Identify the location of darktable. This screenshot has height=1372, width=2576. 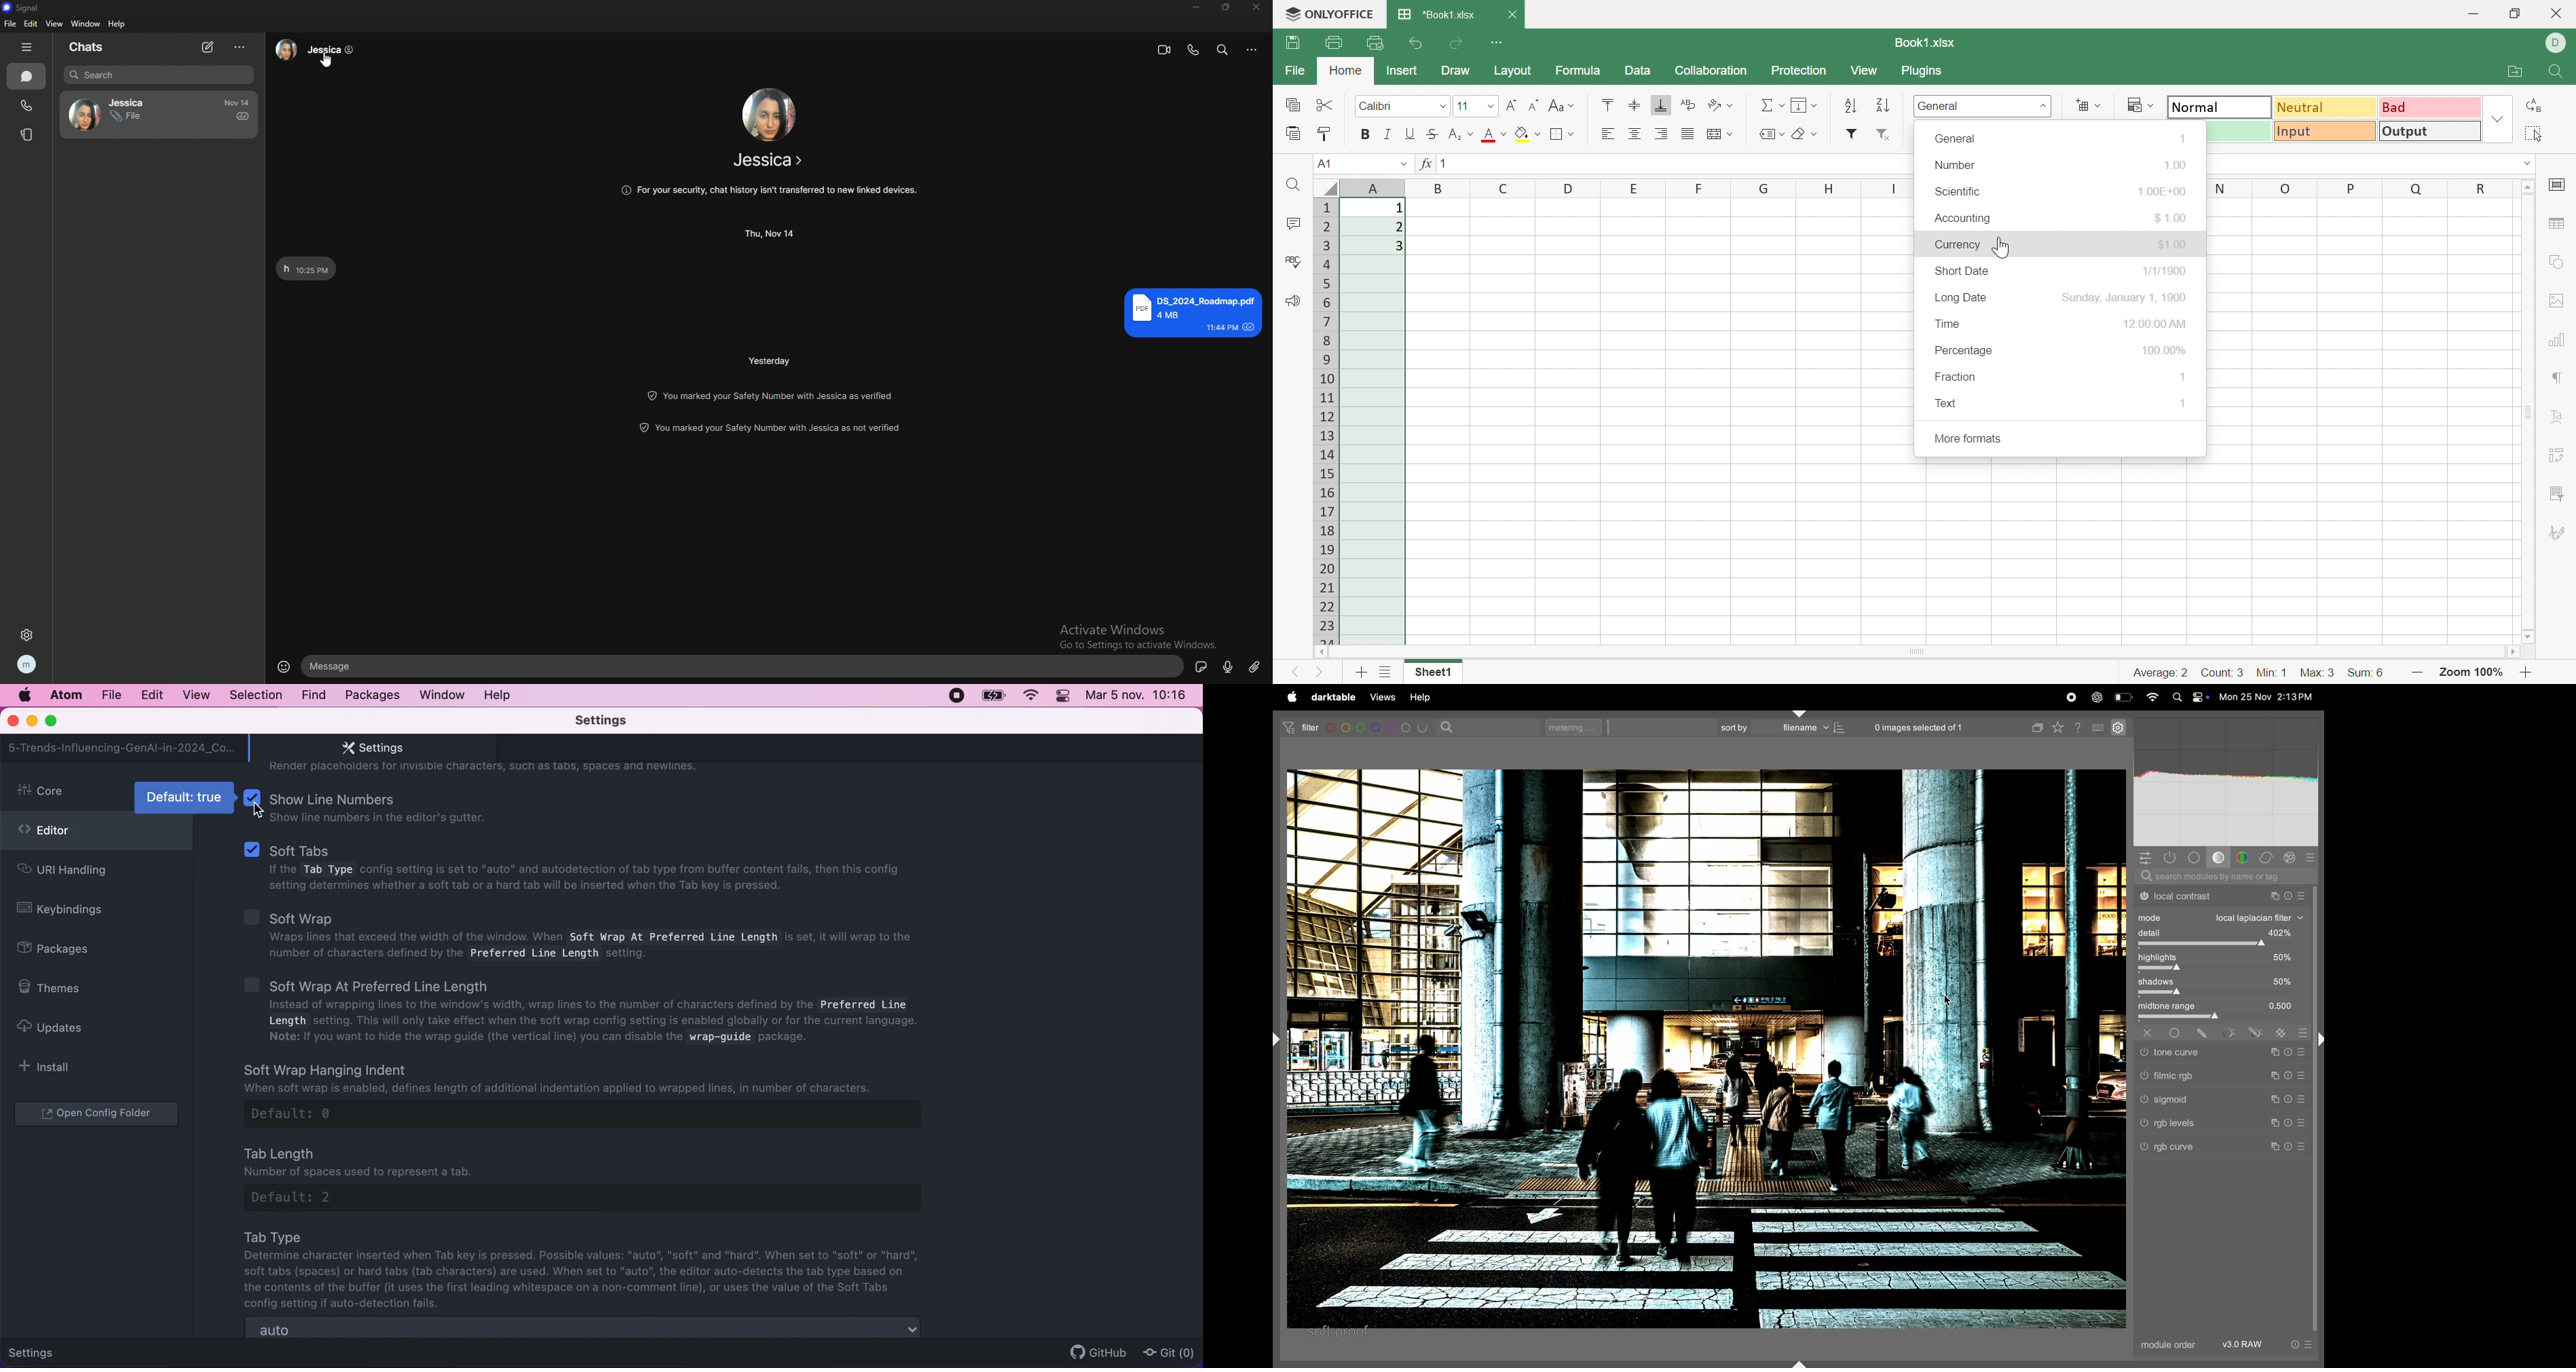
(1333, 697).